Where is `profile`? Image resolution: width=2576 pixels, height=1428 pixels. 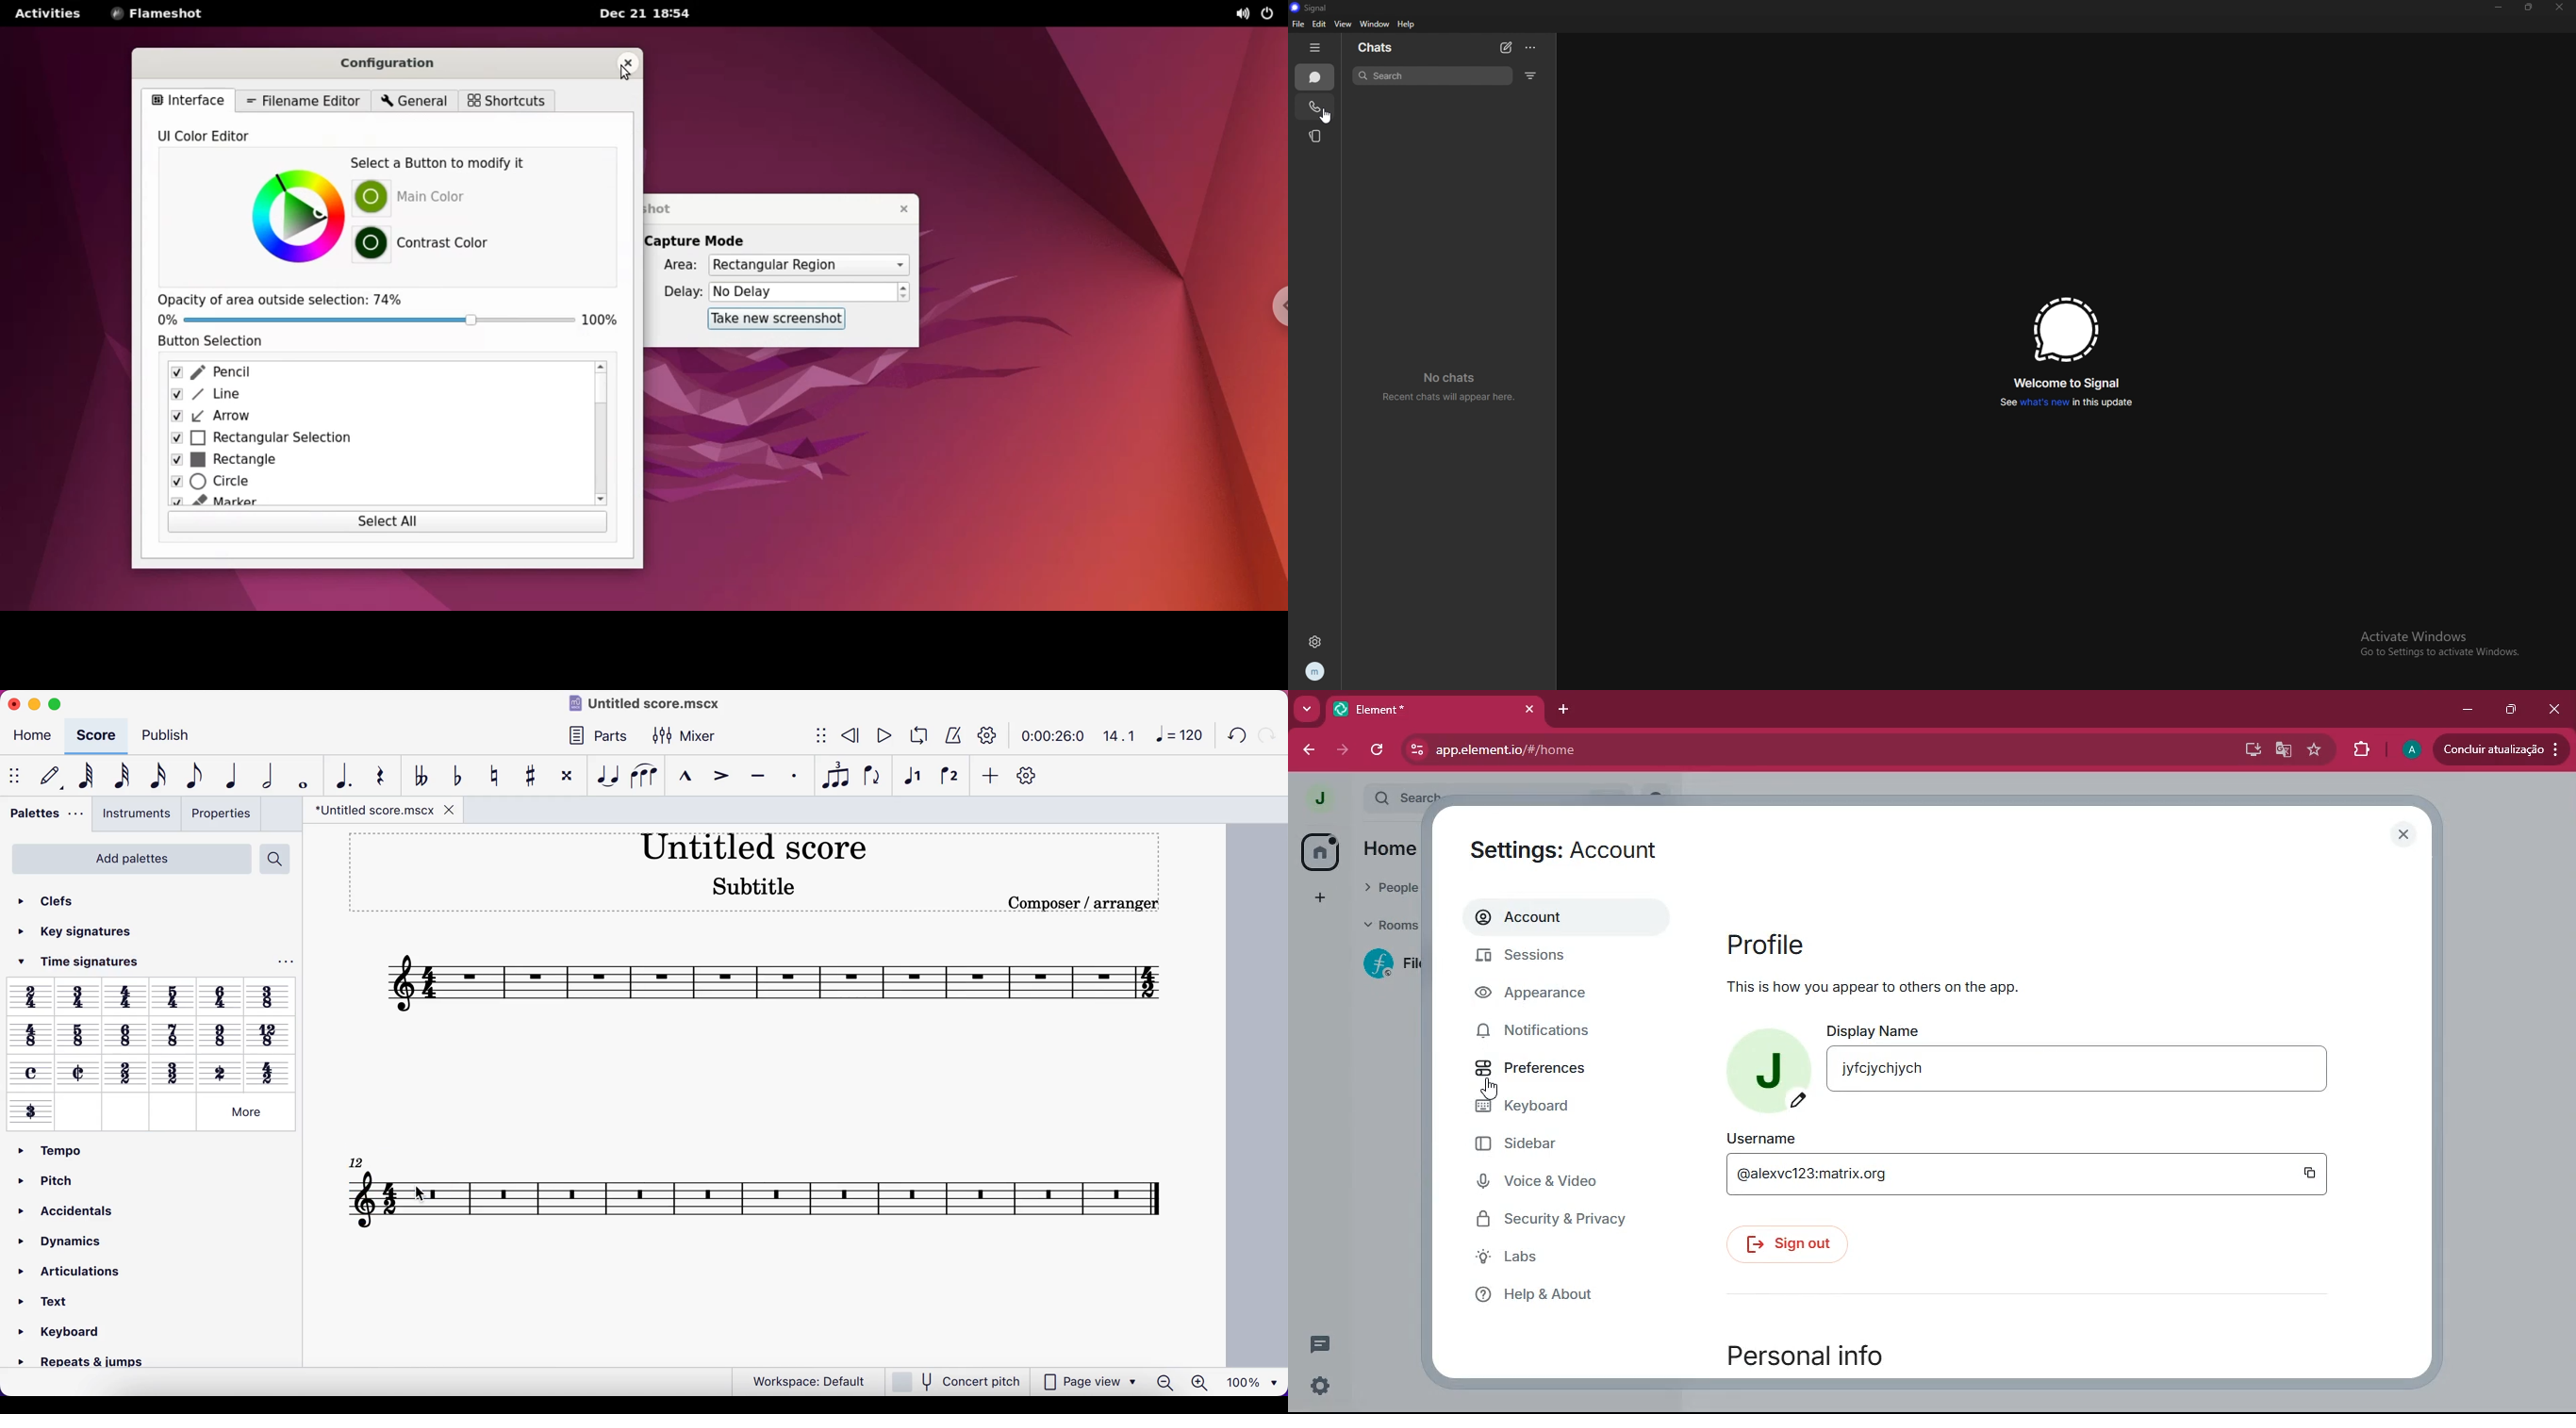
profile is located at coordinates (2409, 748).